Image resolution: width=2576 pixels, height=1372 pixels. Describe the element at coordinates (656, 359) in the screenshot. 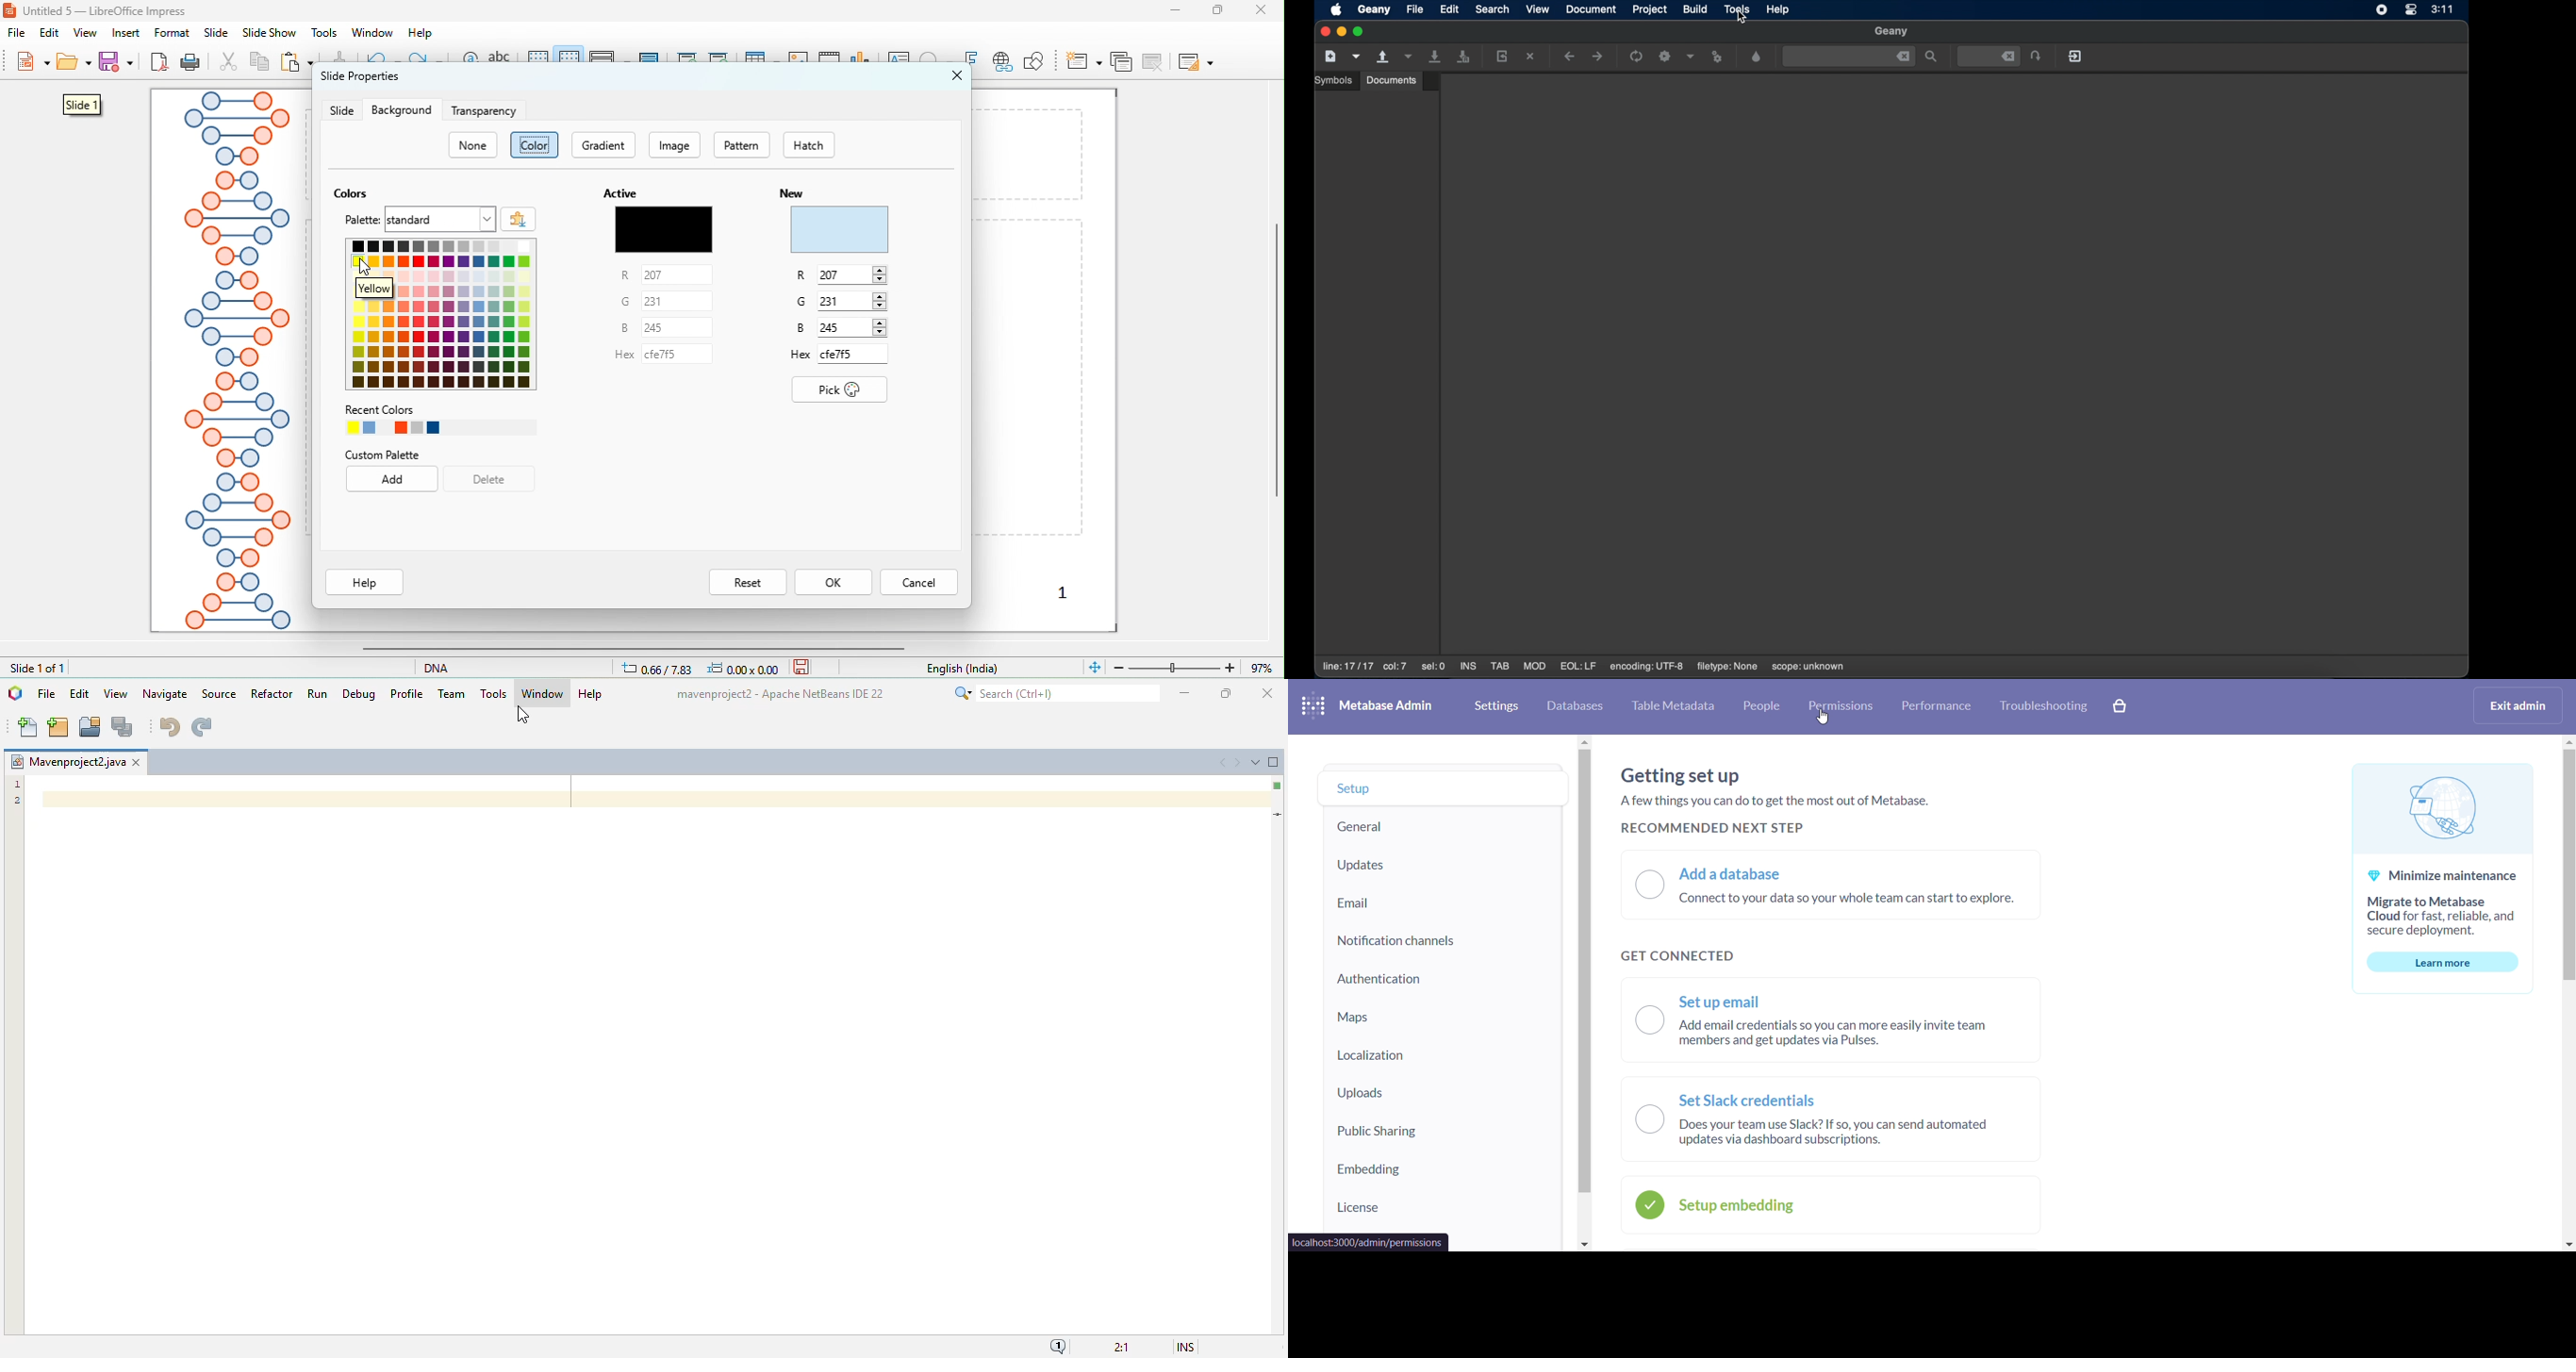

I see `hex` at that location.